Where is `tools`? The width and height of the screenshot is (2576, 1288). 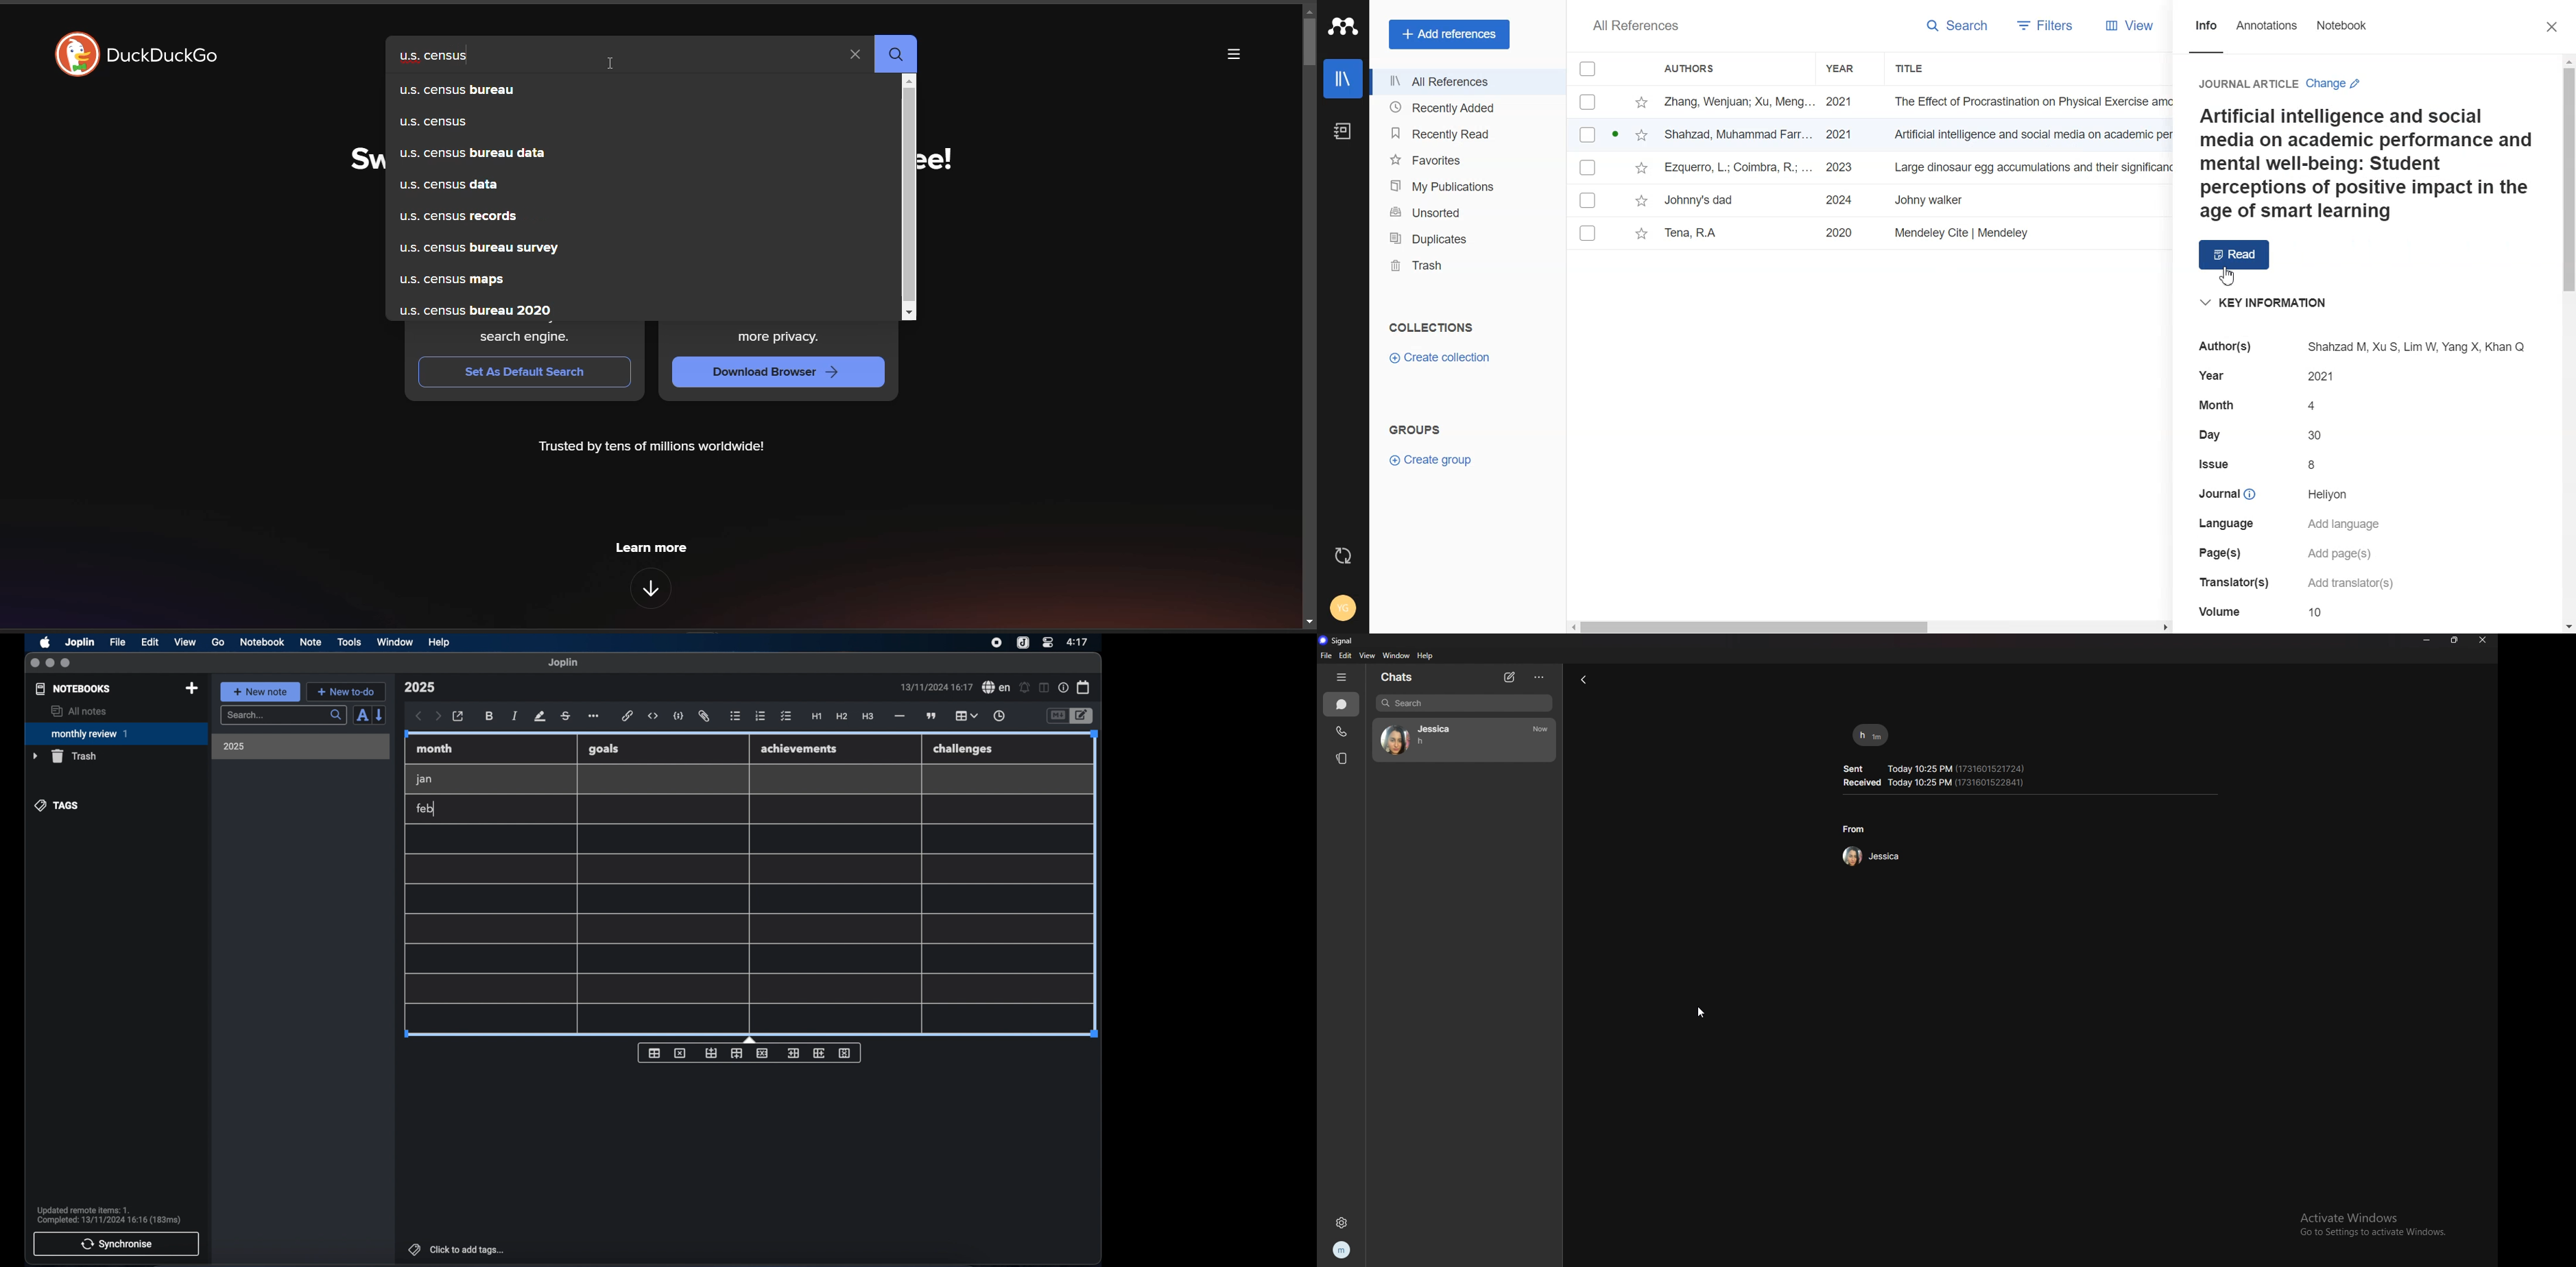 tools is located at coordinates (349, 642).